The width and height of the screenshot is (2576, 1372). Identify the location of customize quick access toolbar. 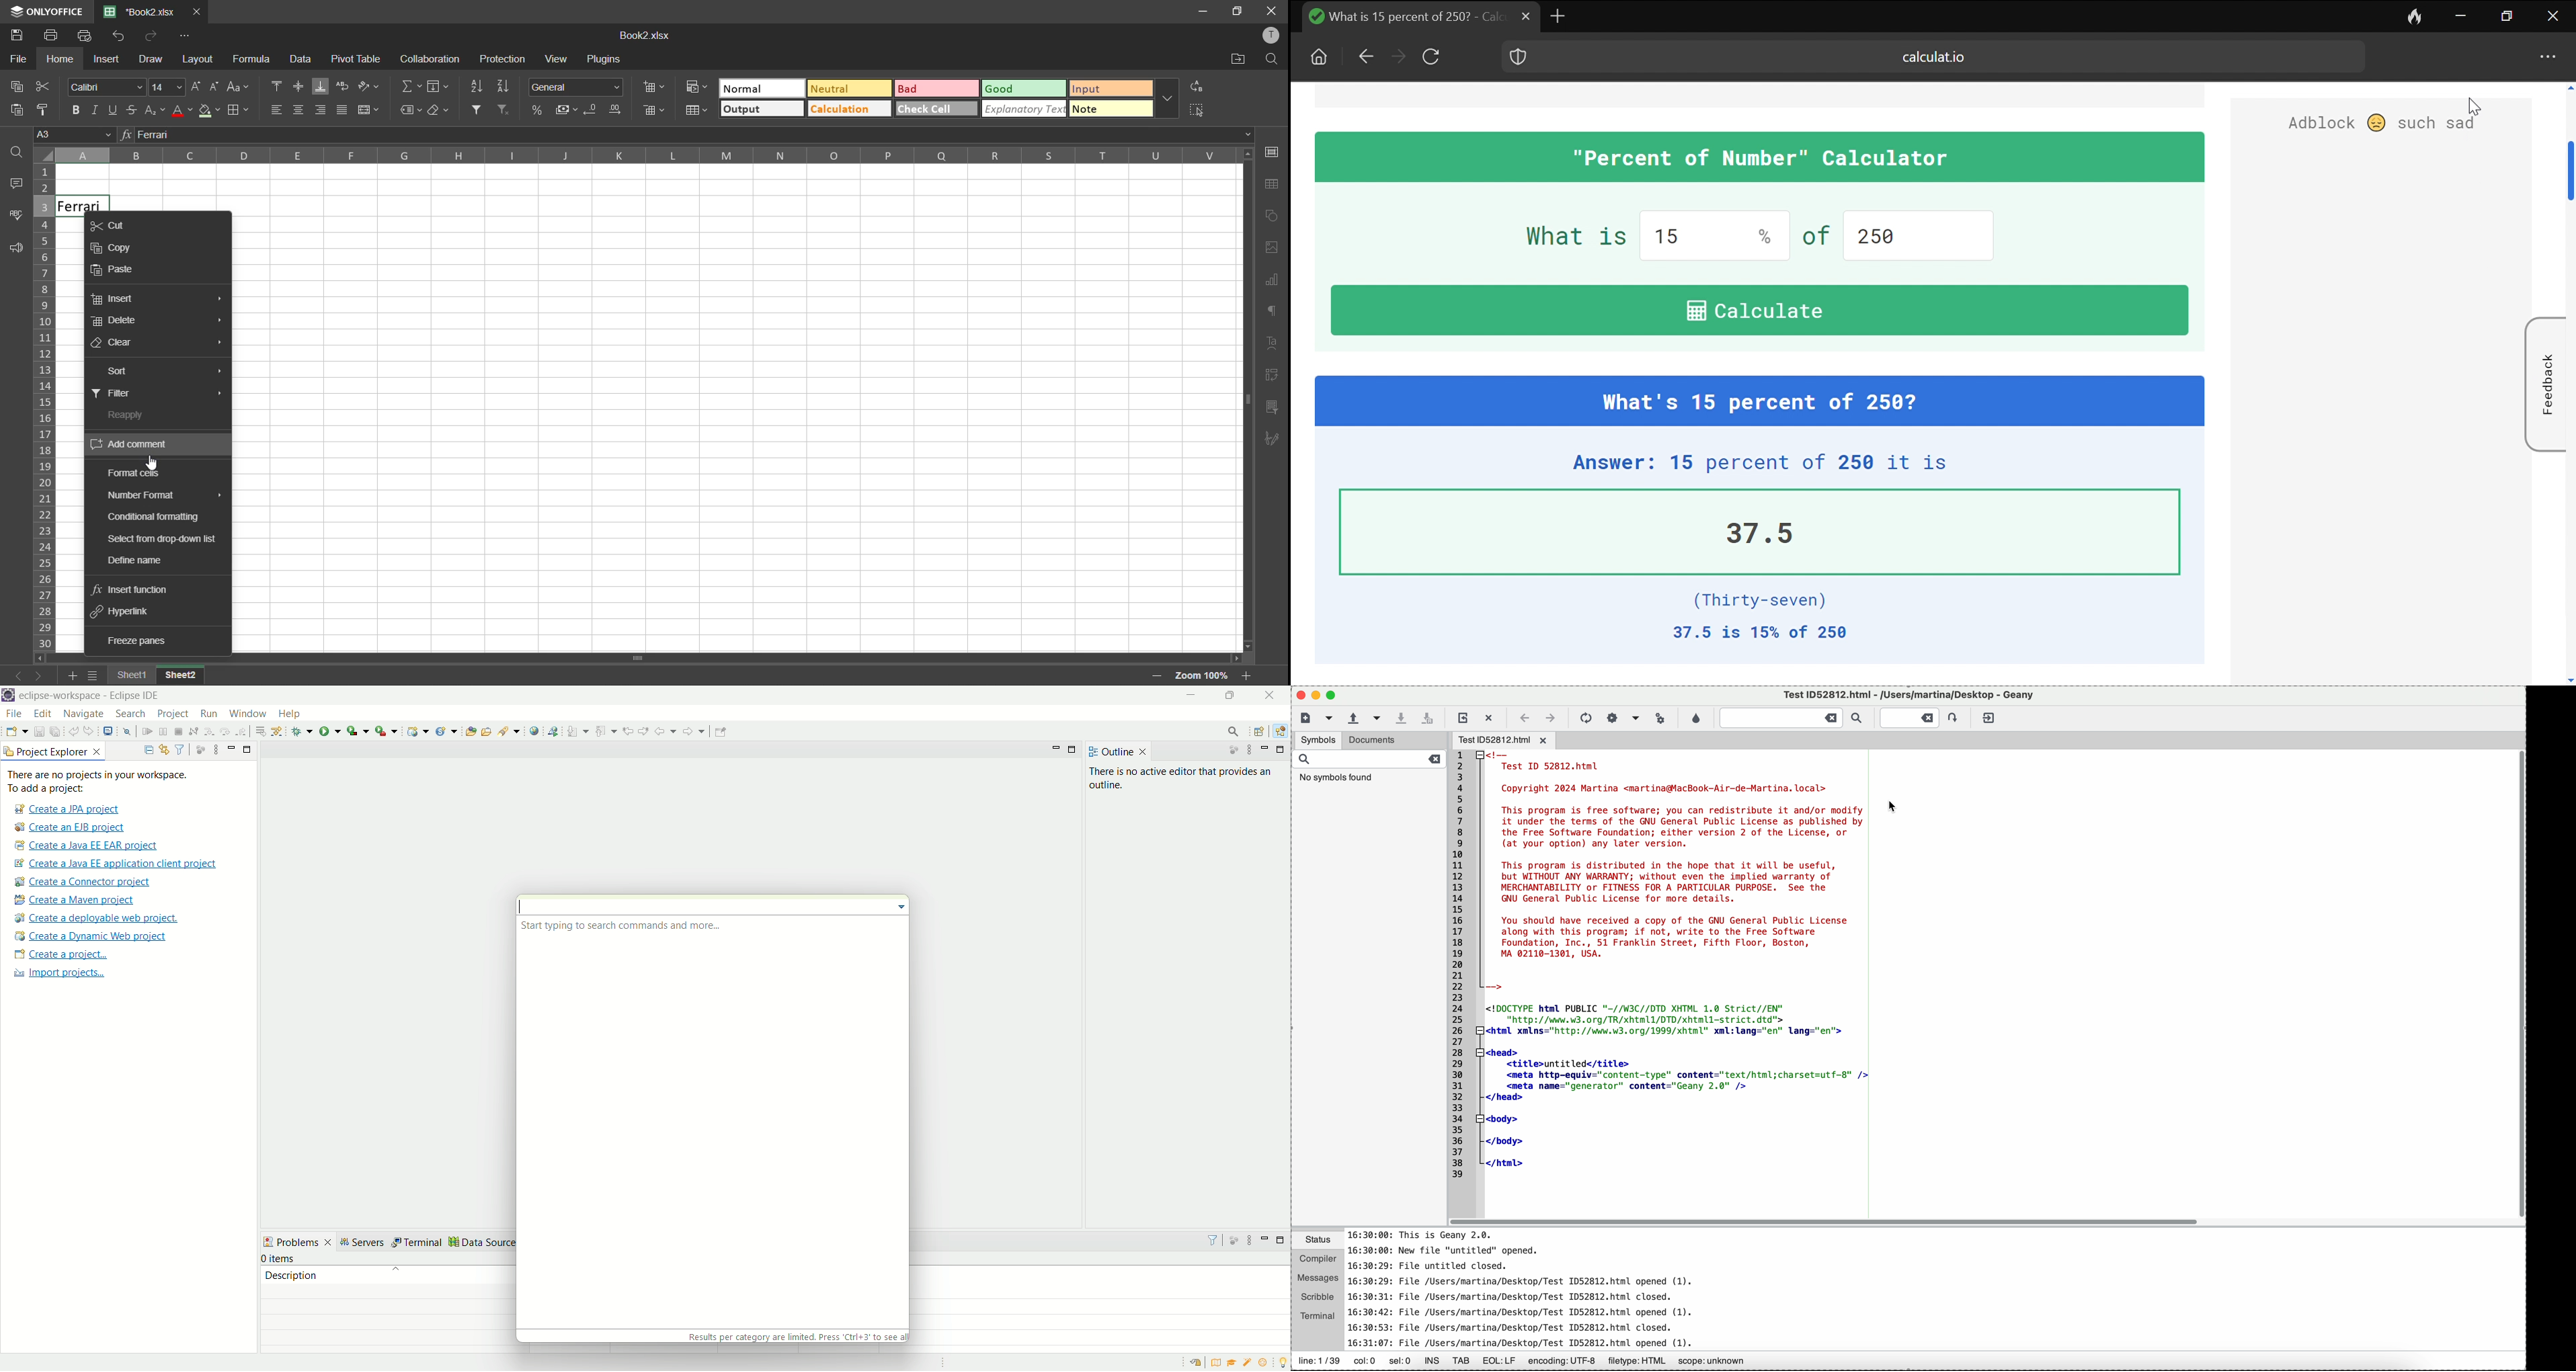
(191, 36).